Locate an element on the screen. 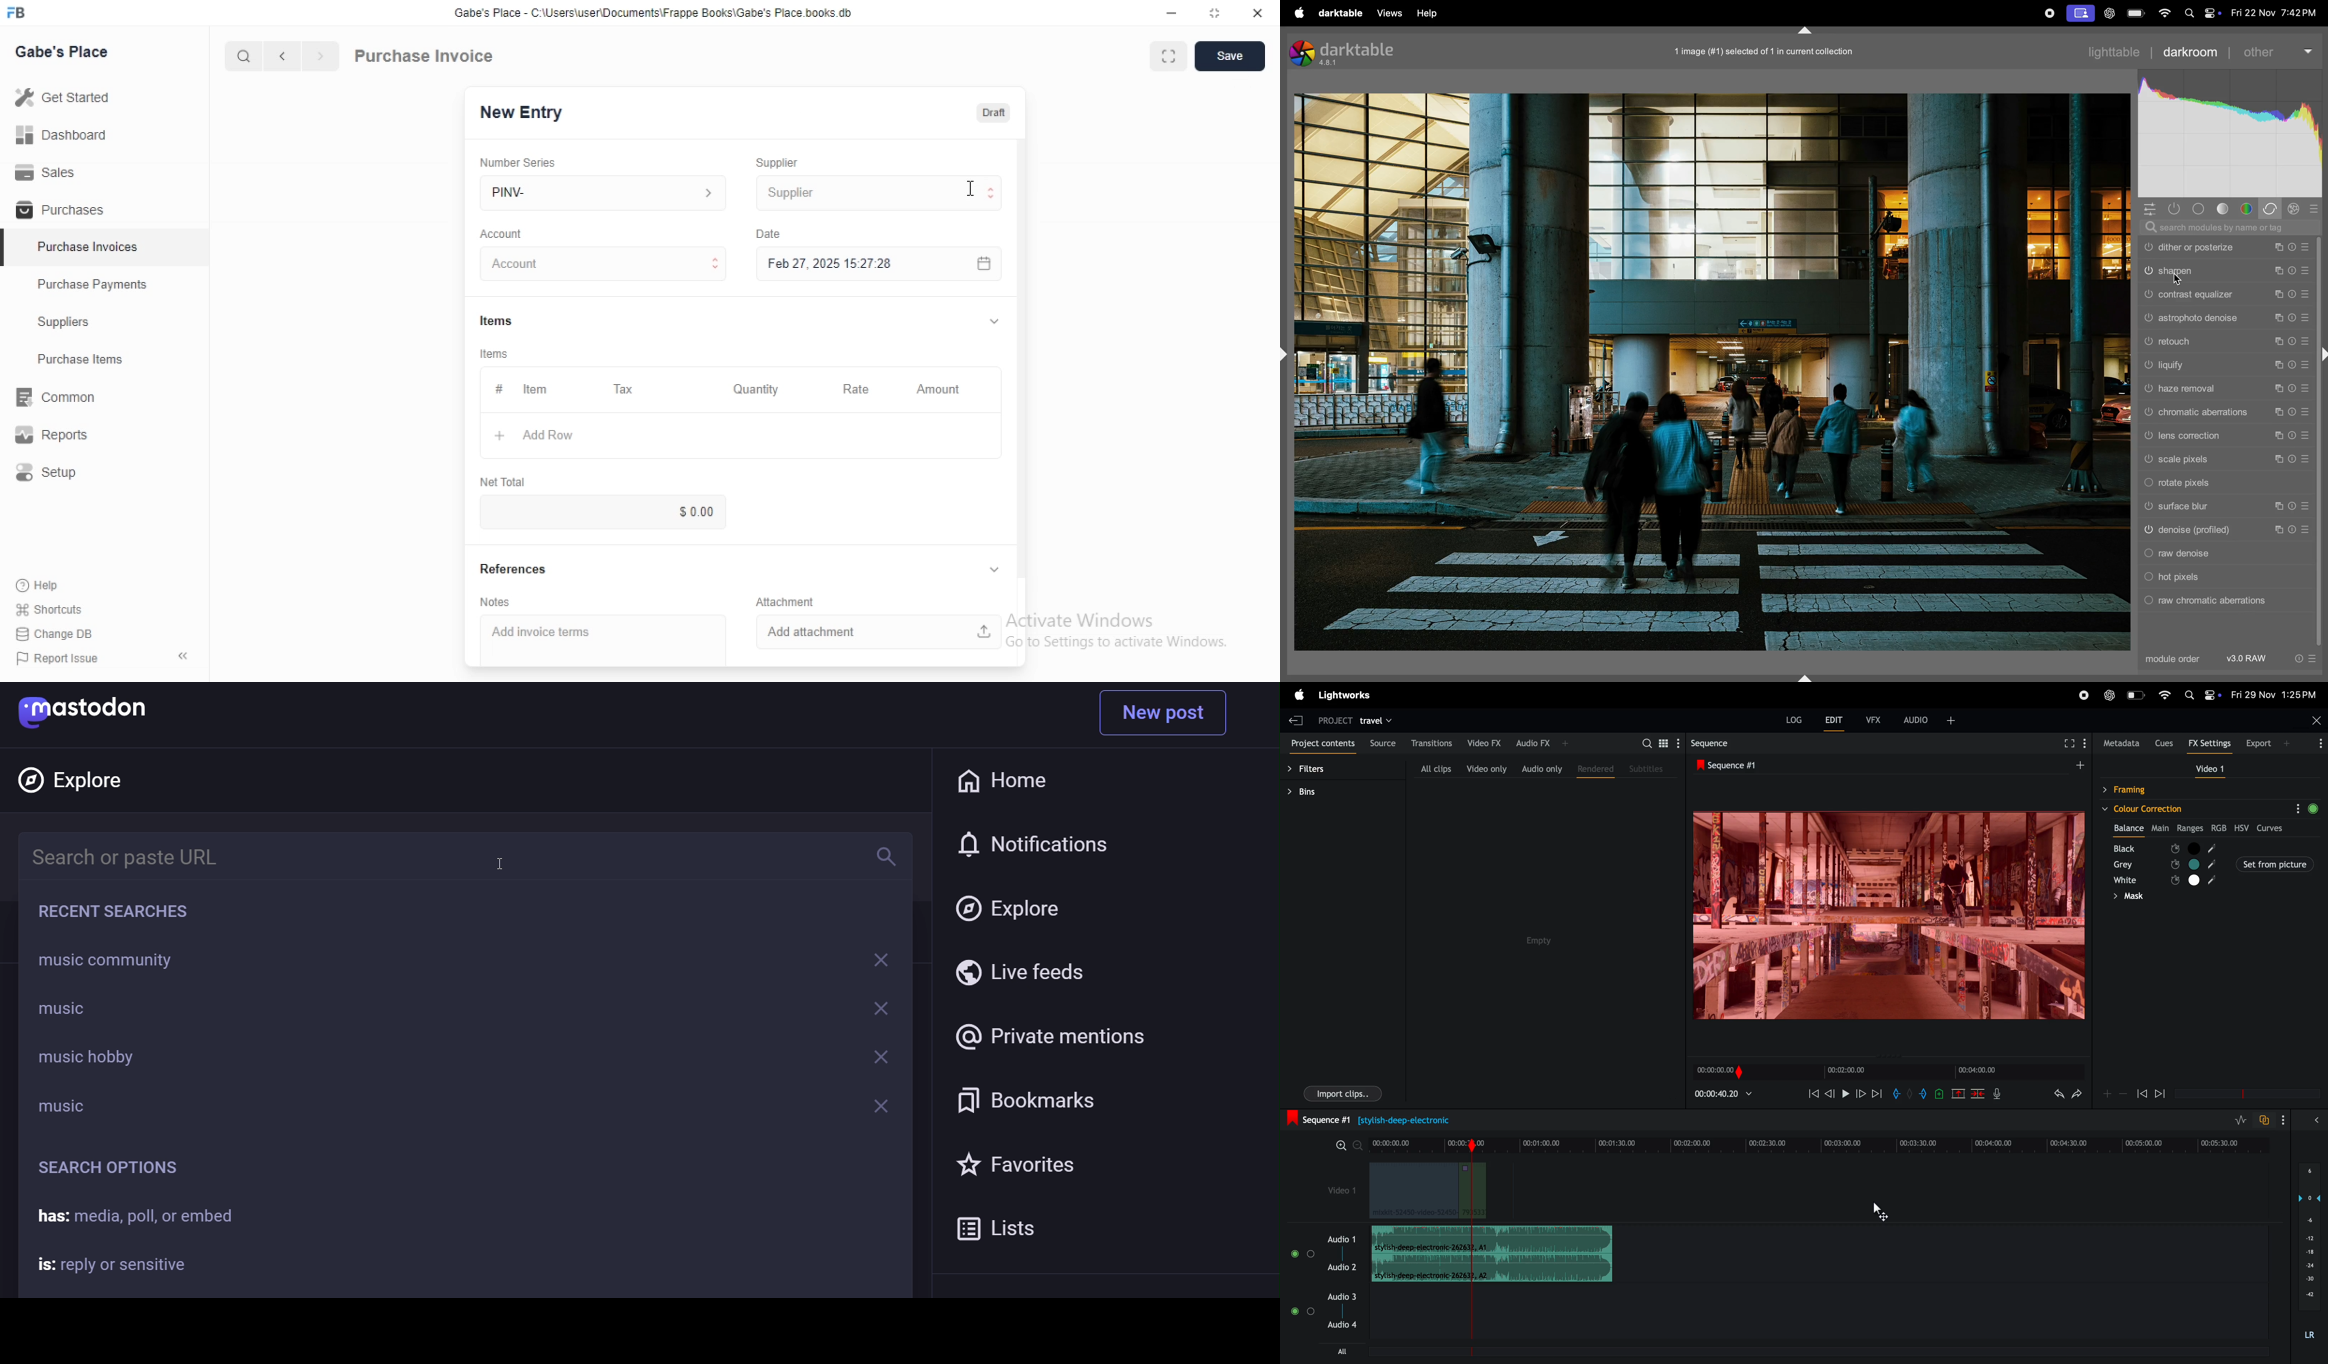 The image size is (2352, 1372). rotate pixels is located at coordinates (2226, 482).